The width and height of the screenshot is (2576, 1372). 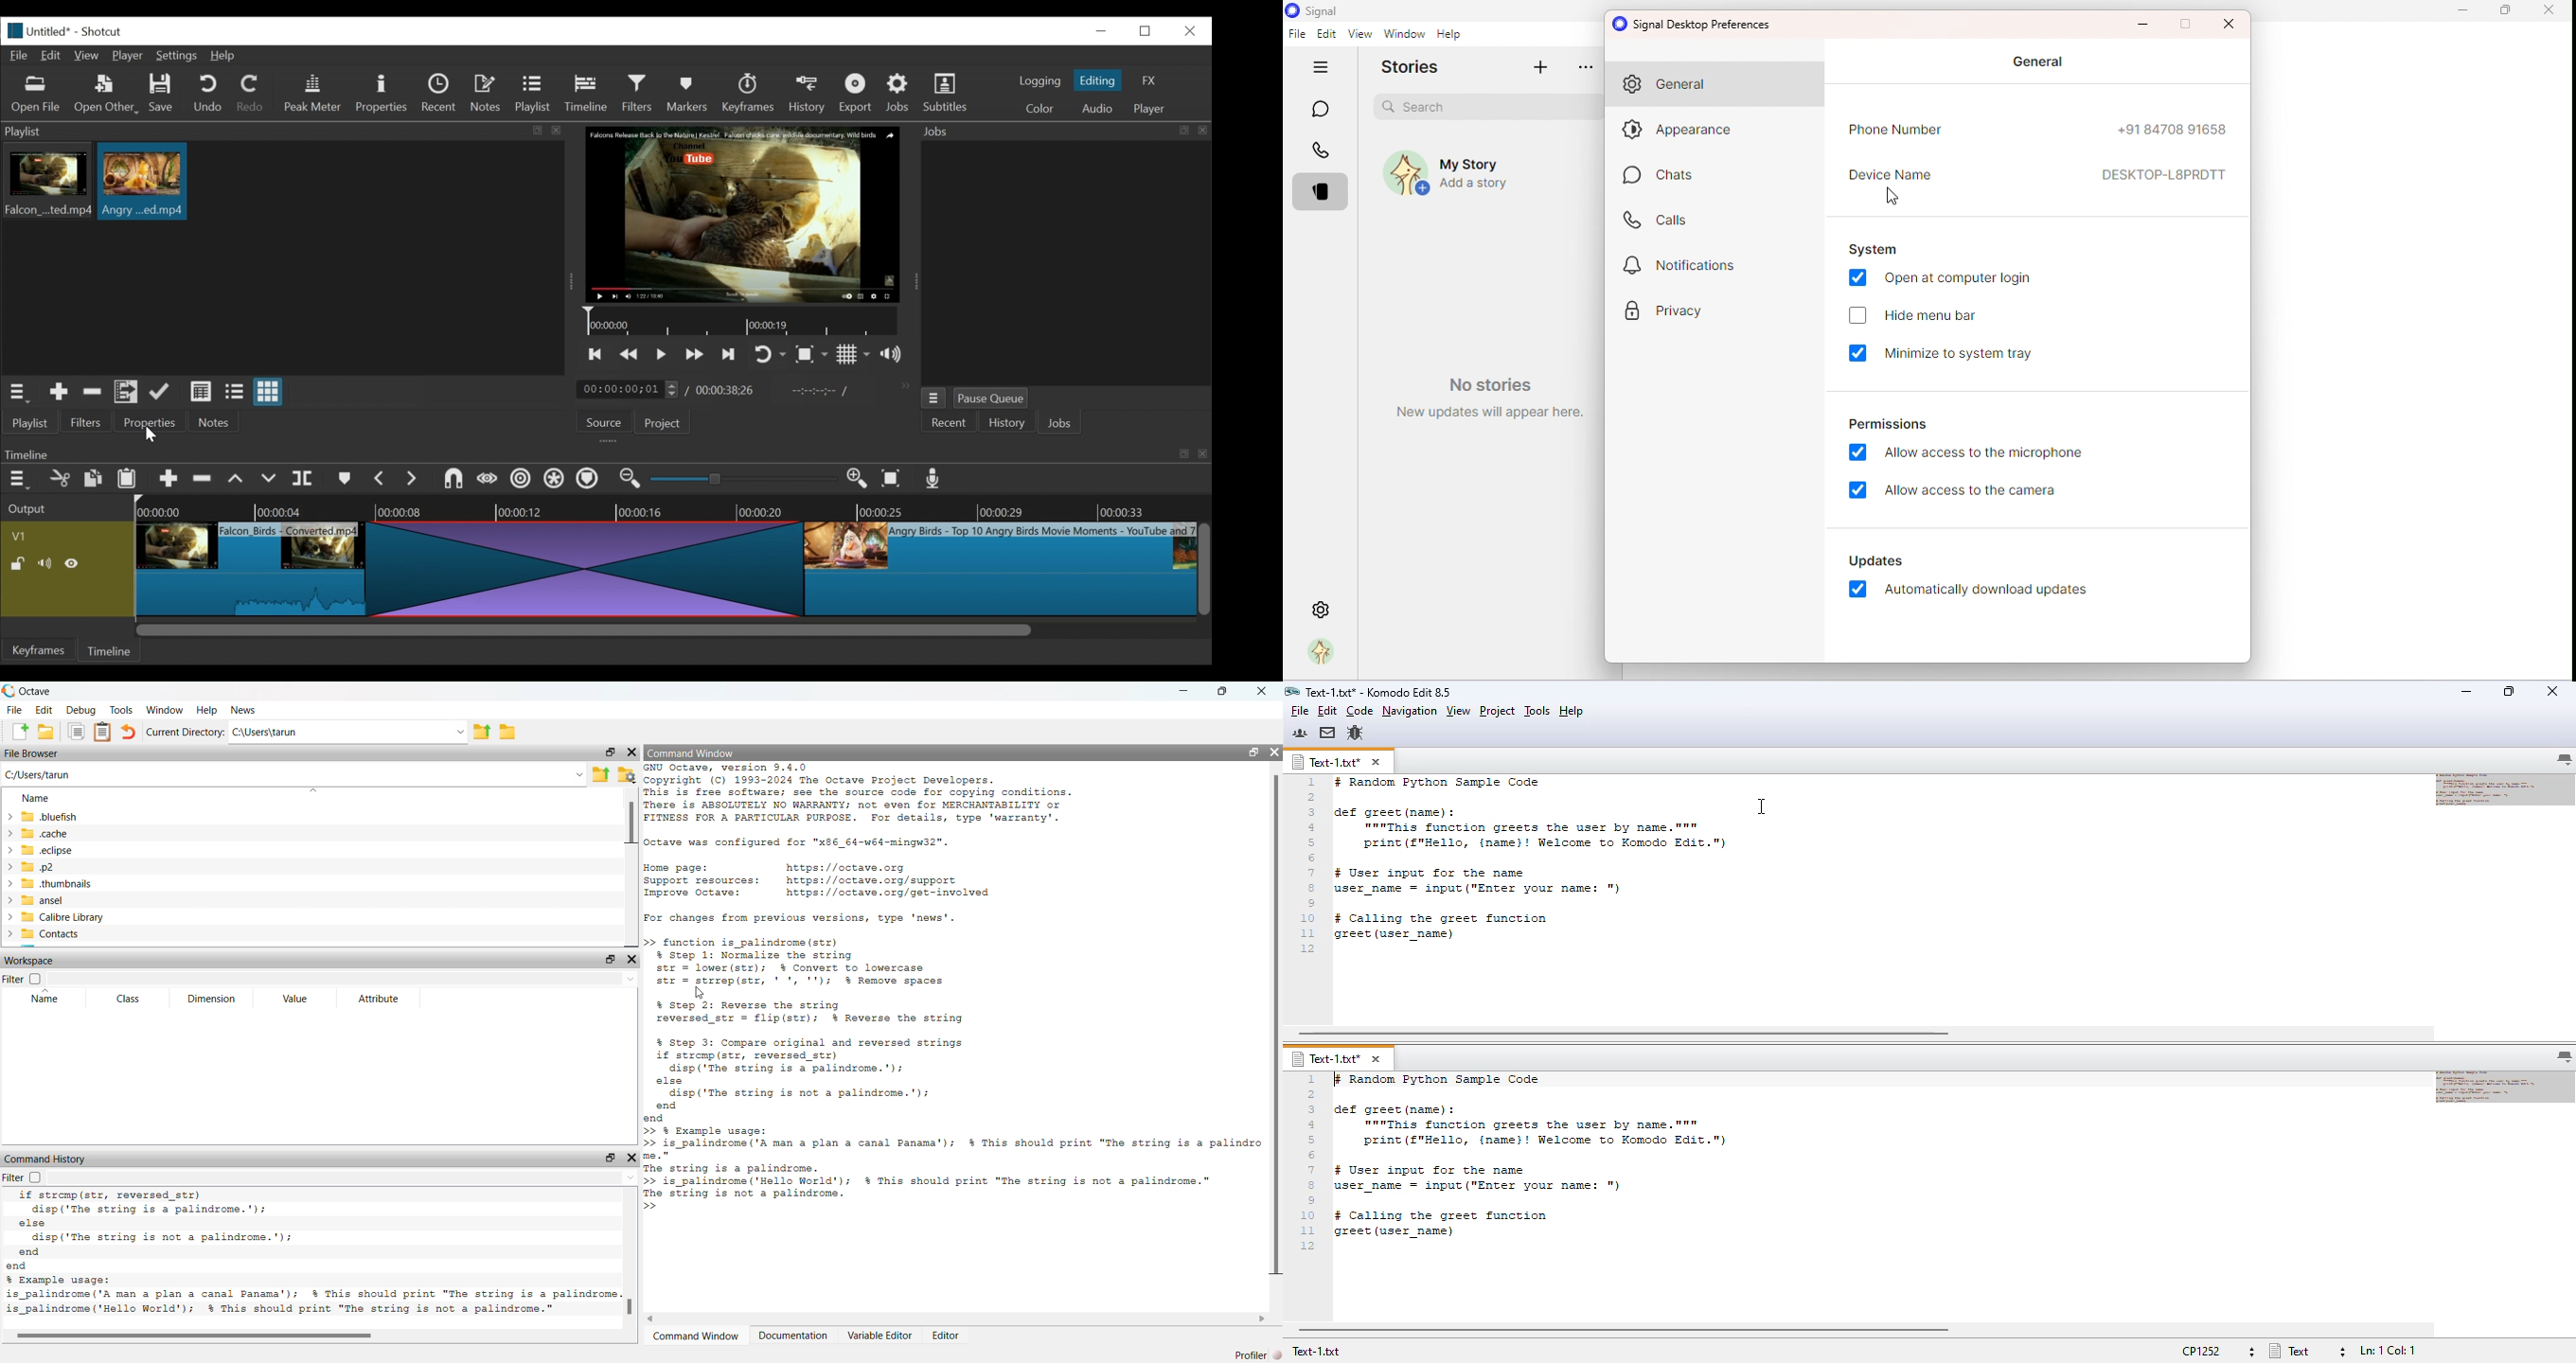 I want to click on Toggle play or pause, so click(x=662, y=354).